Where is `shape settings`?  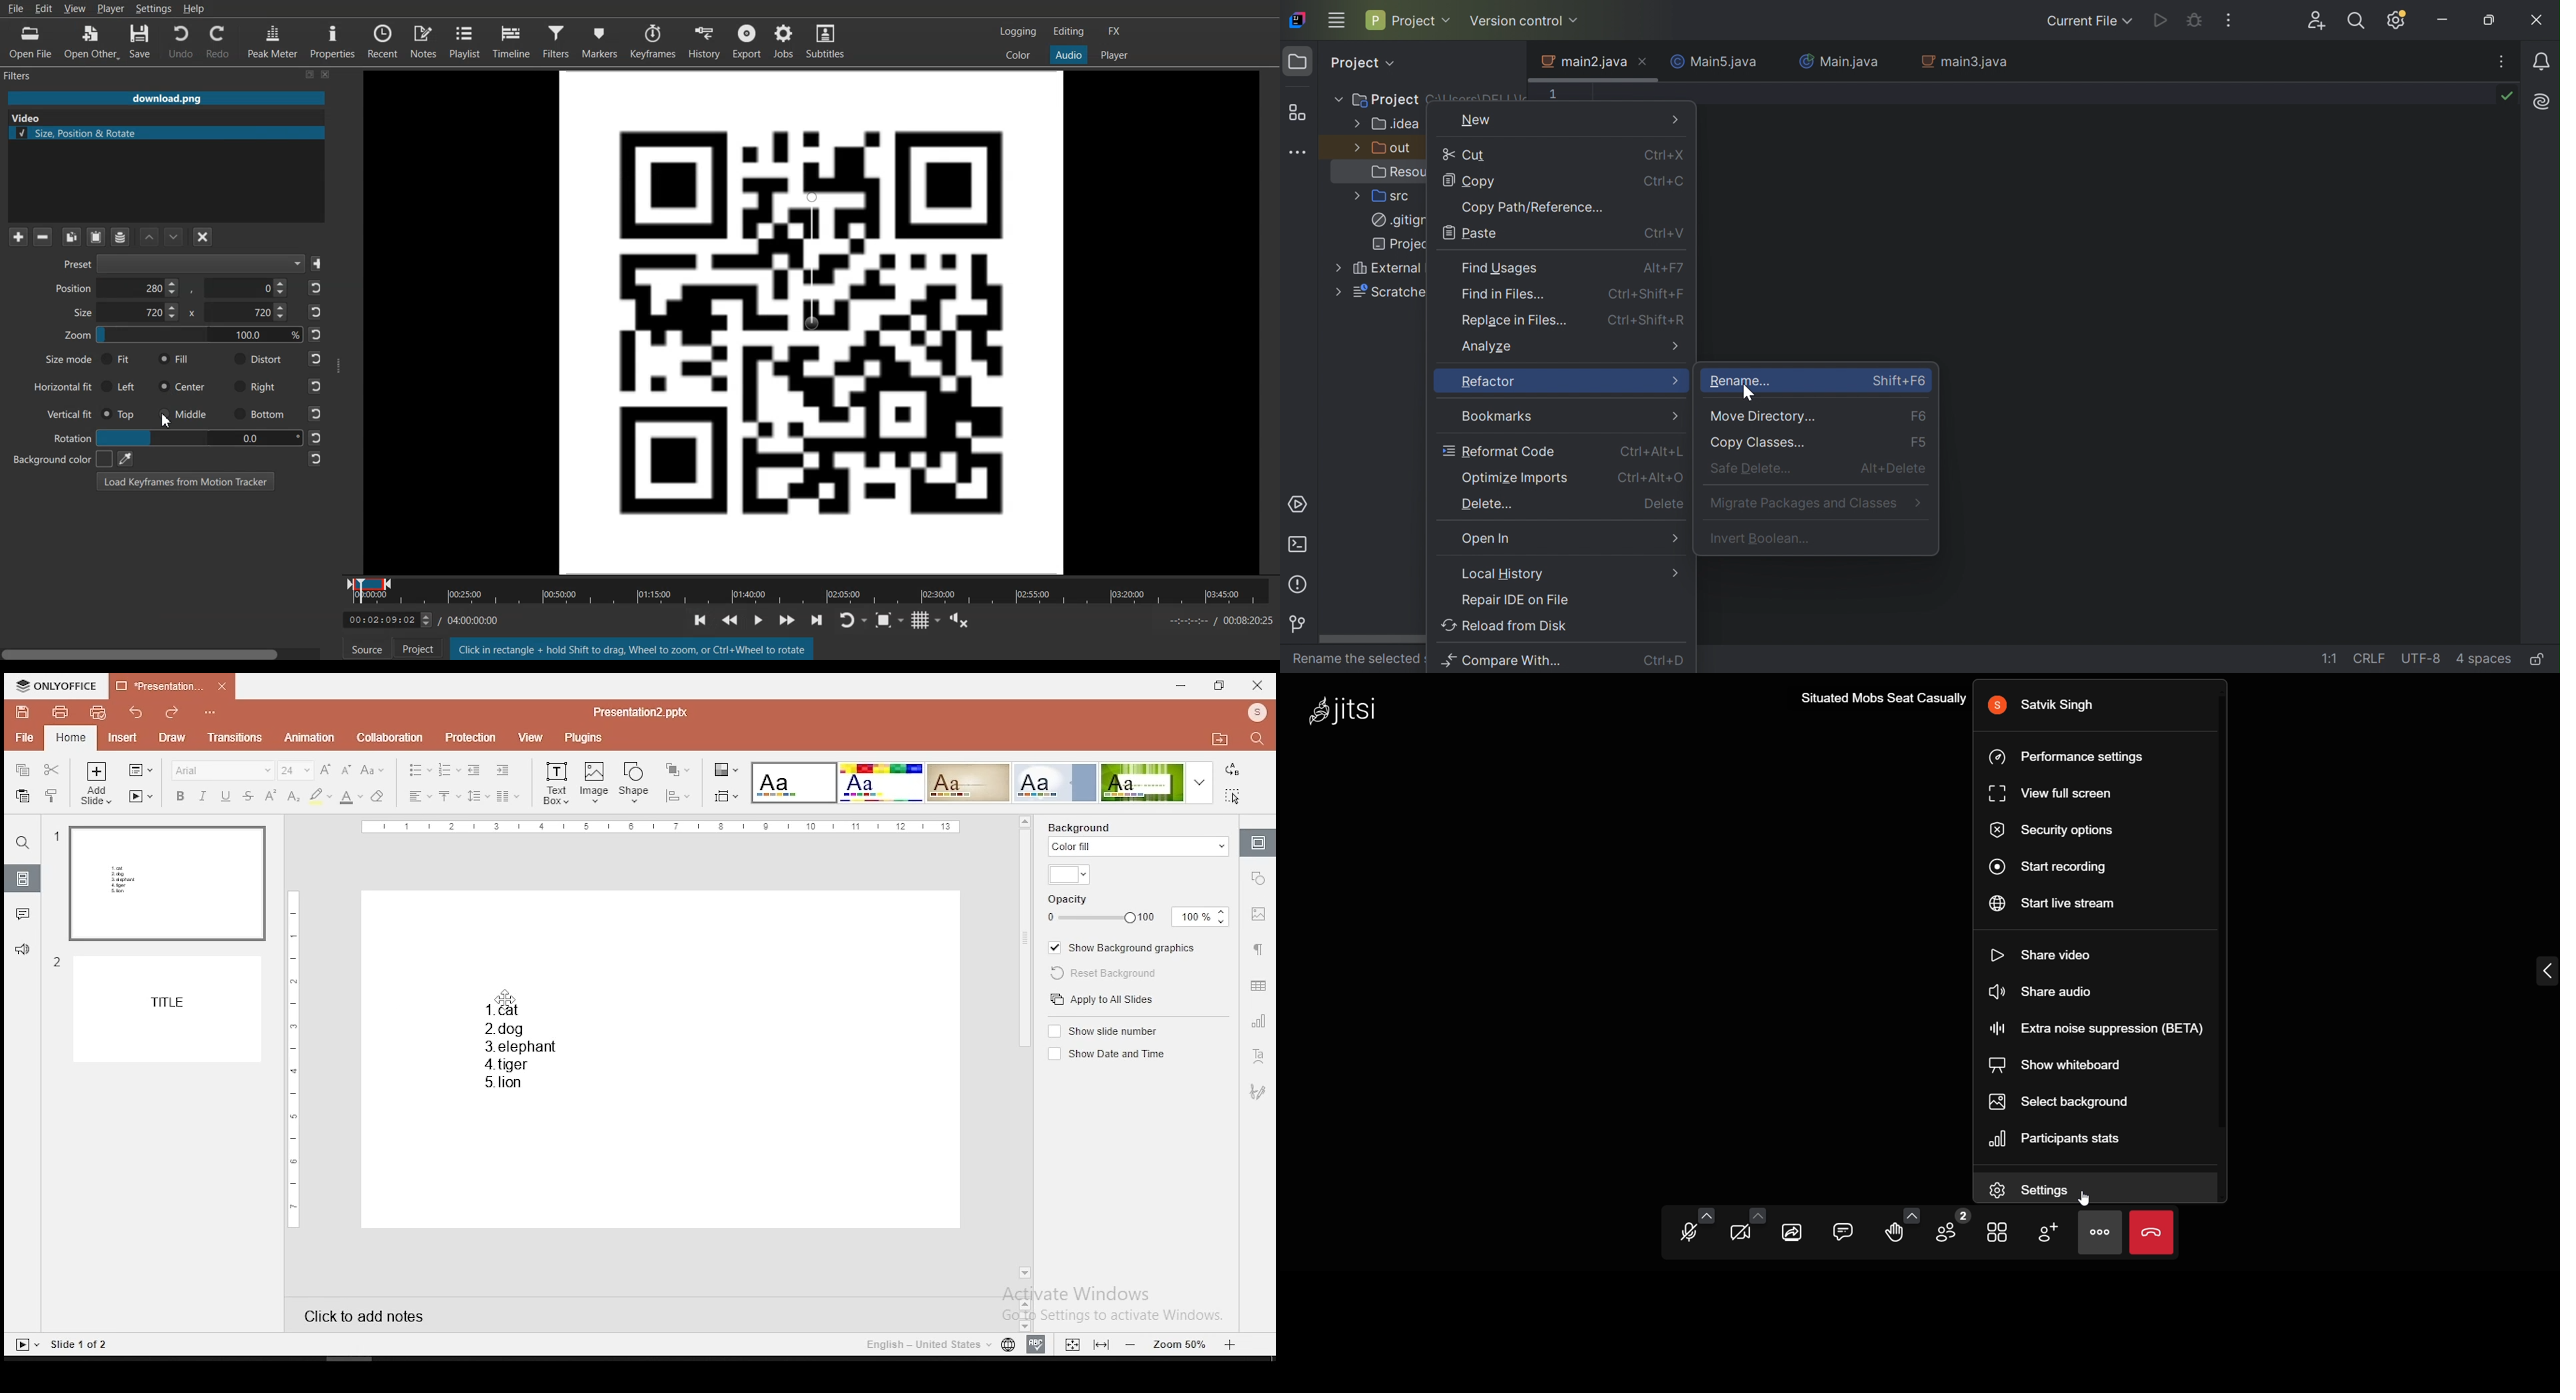
shape settings is located at coordinates (1256, 877).